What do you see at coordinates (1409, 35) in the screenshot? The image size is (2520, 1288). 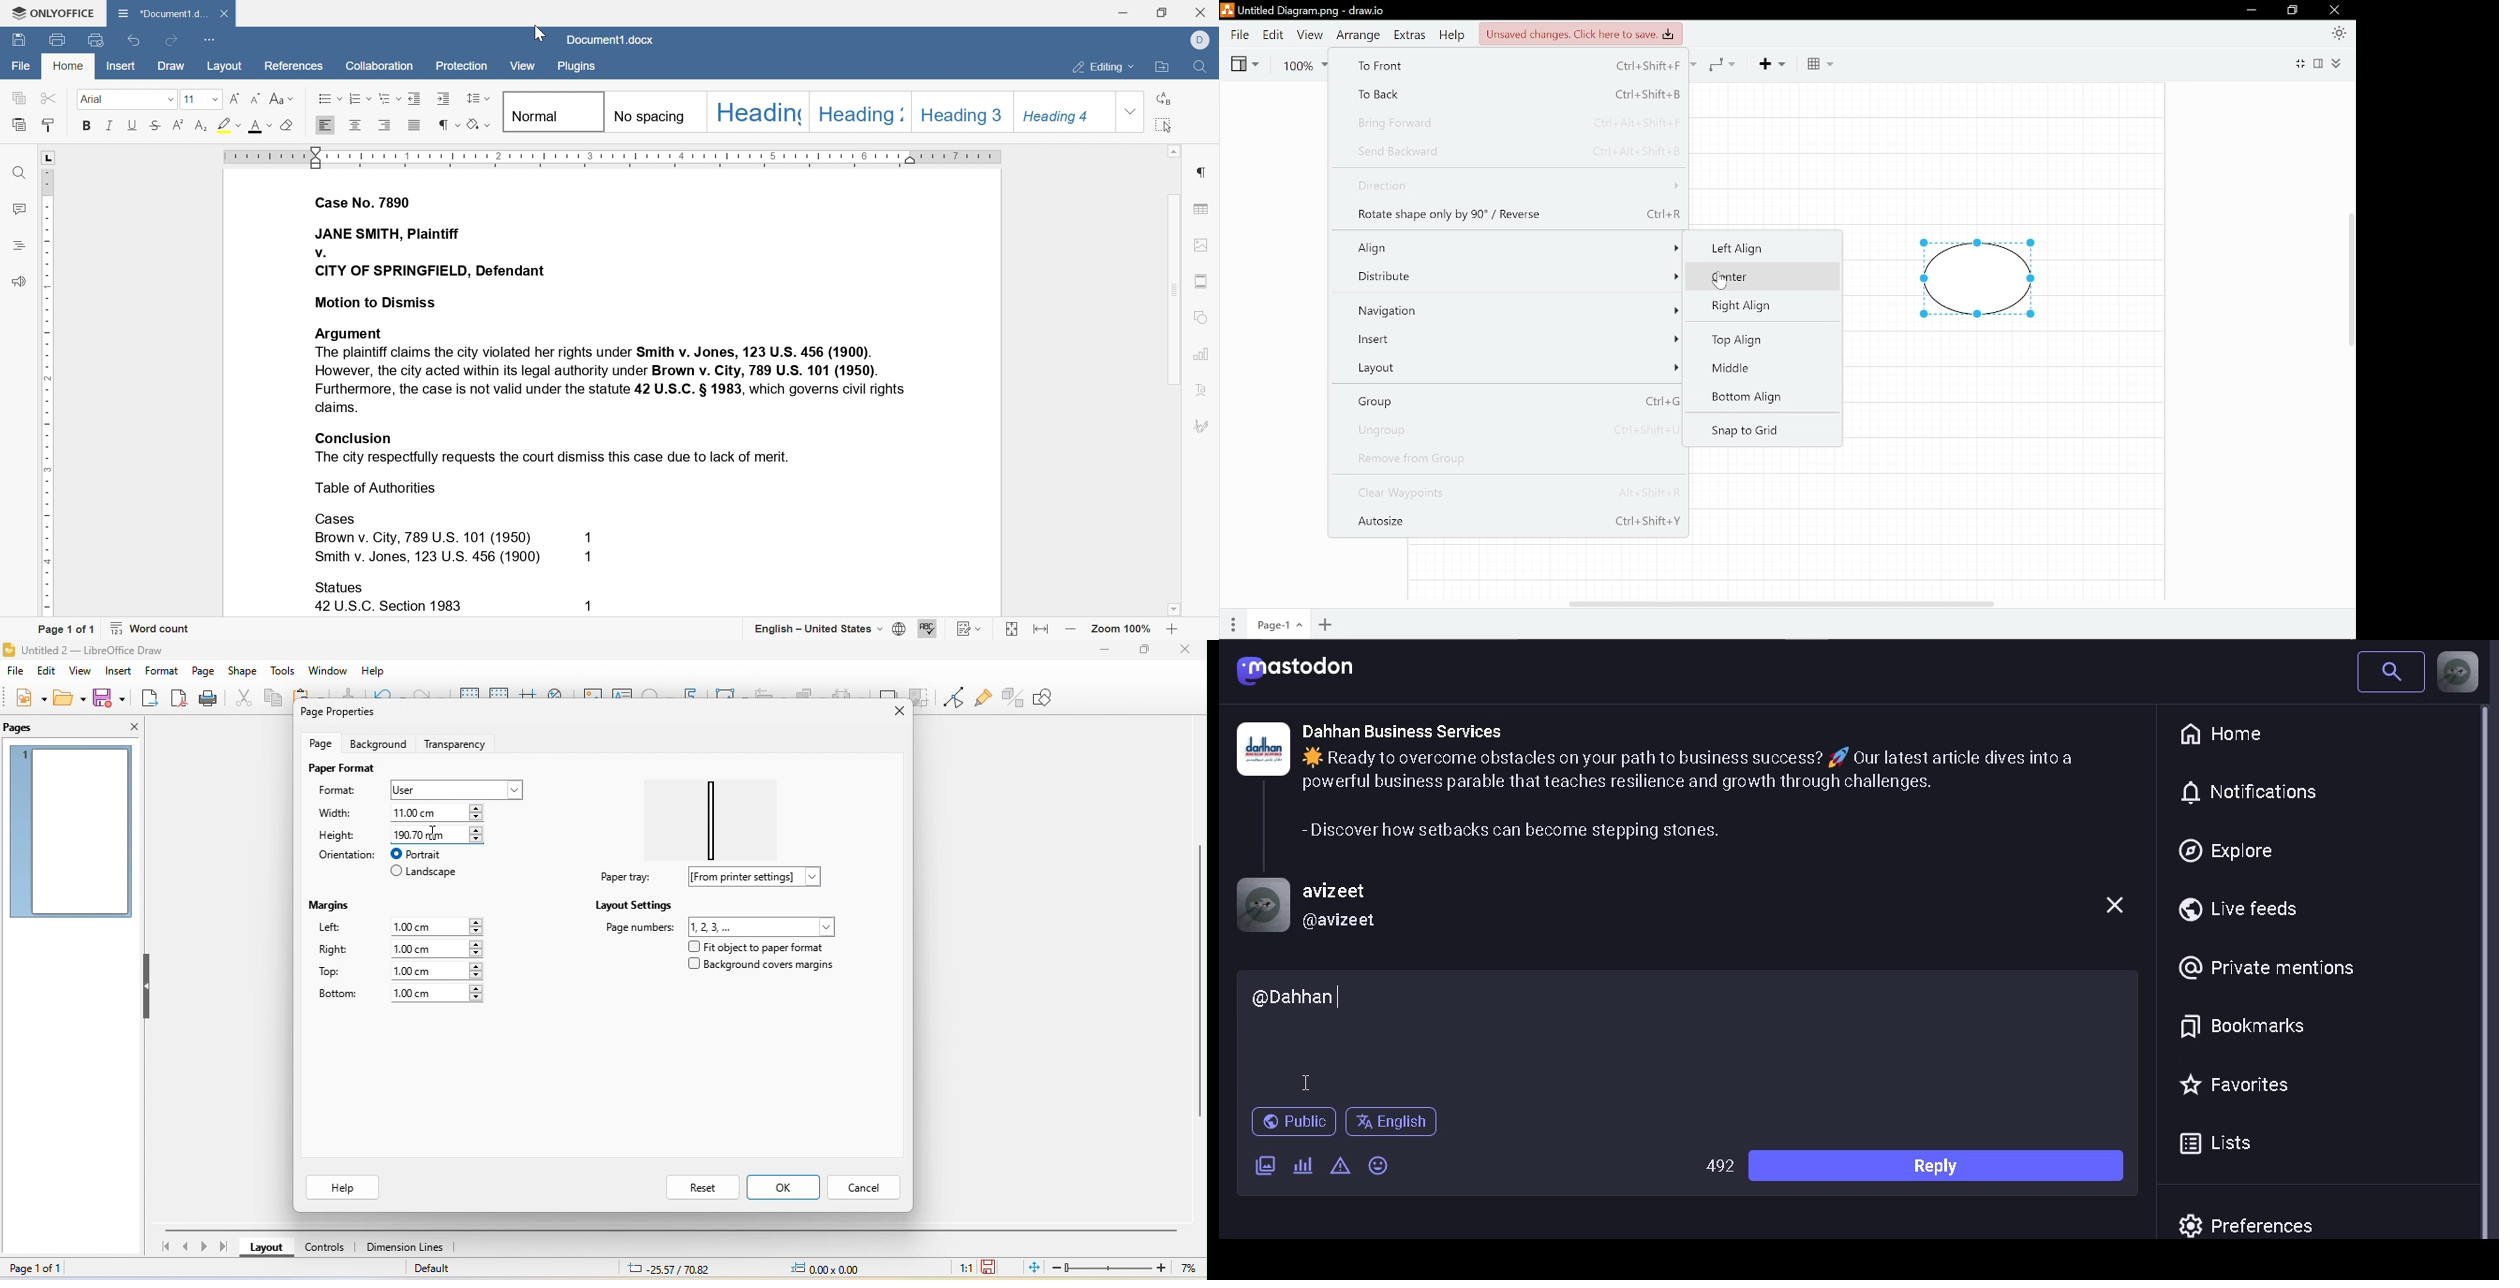 I see `Extras` at bounding box center [1409, 35].